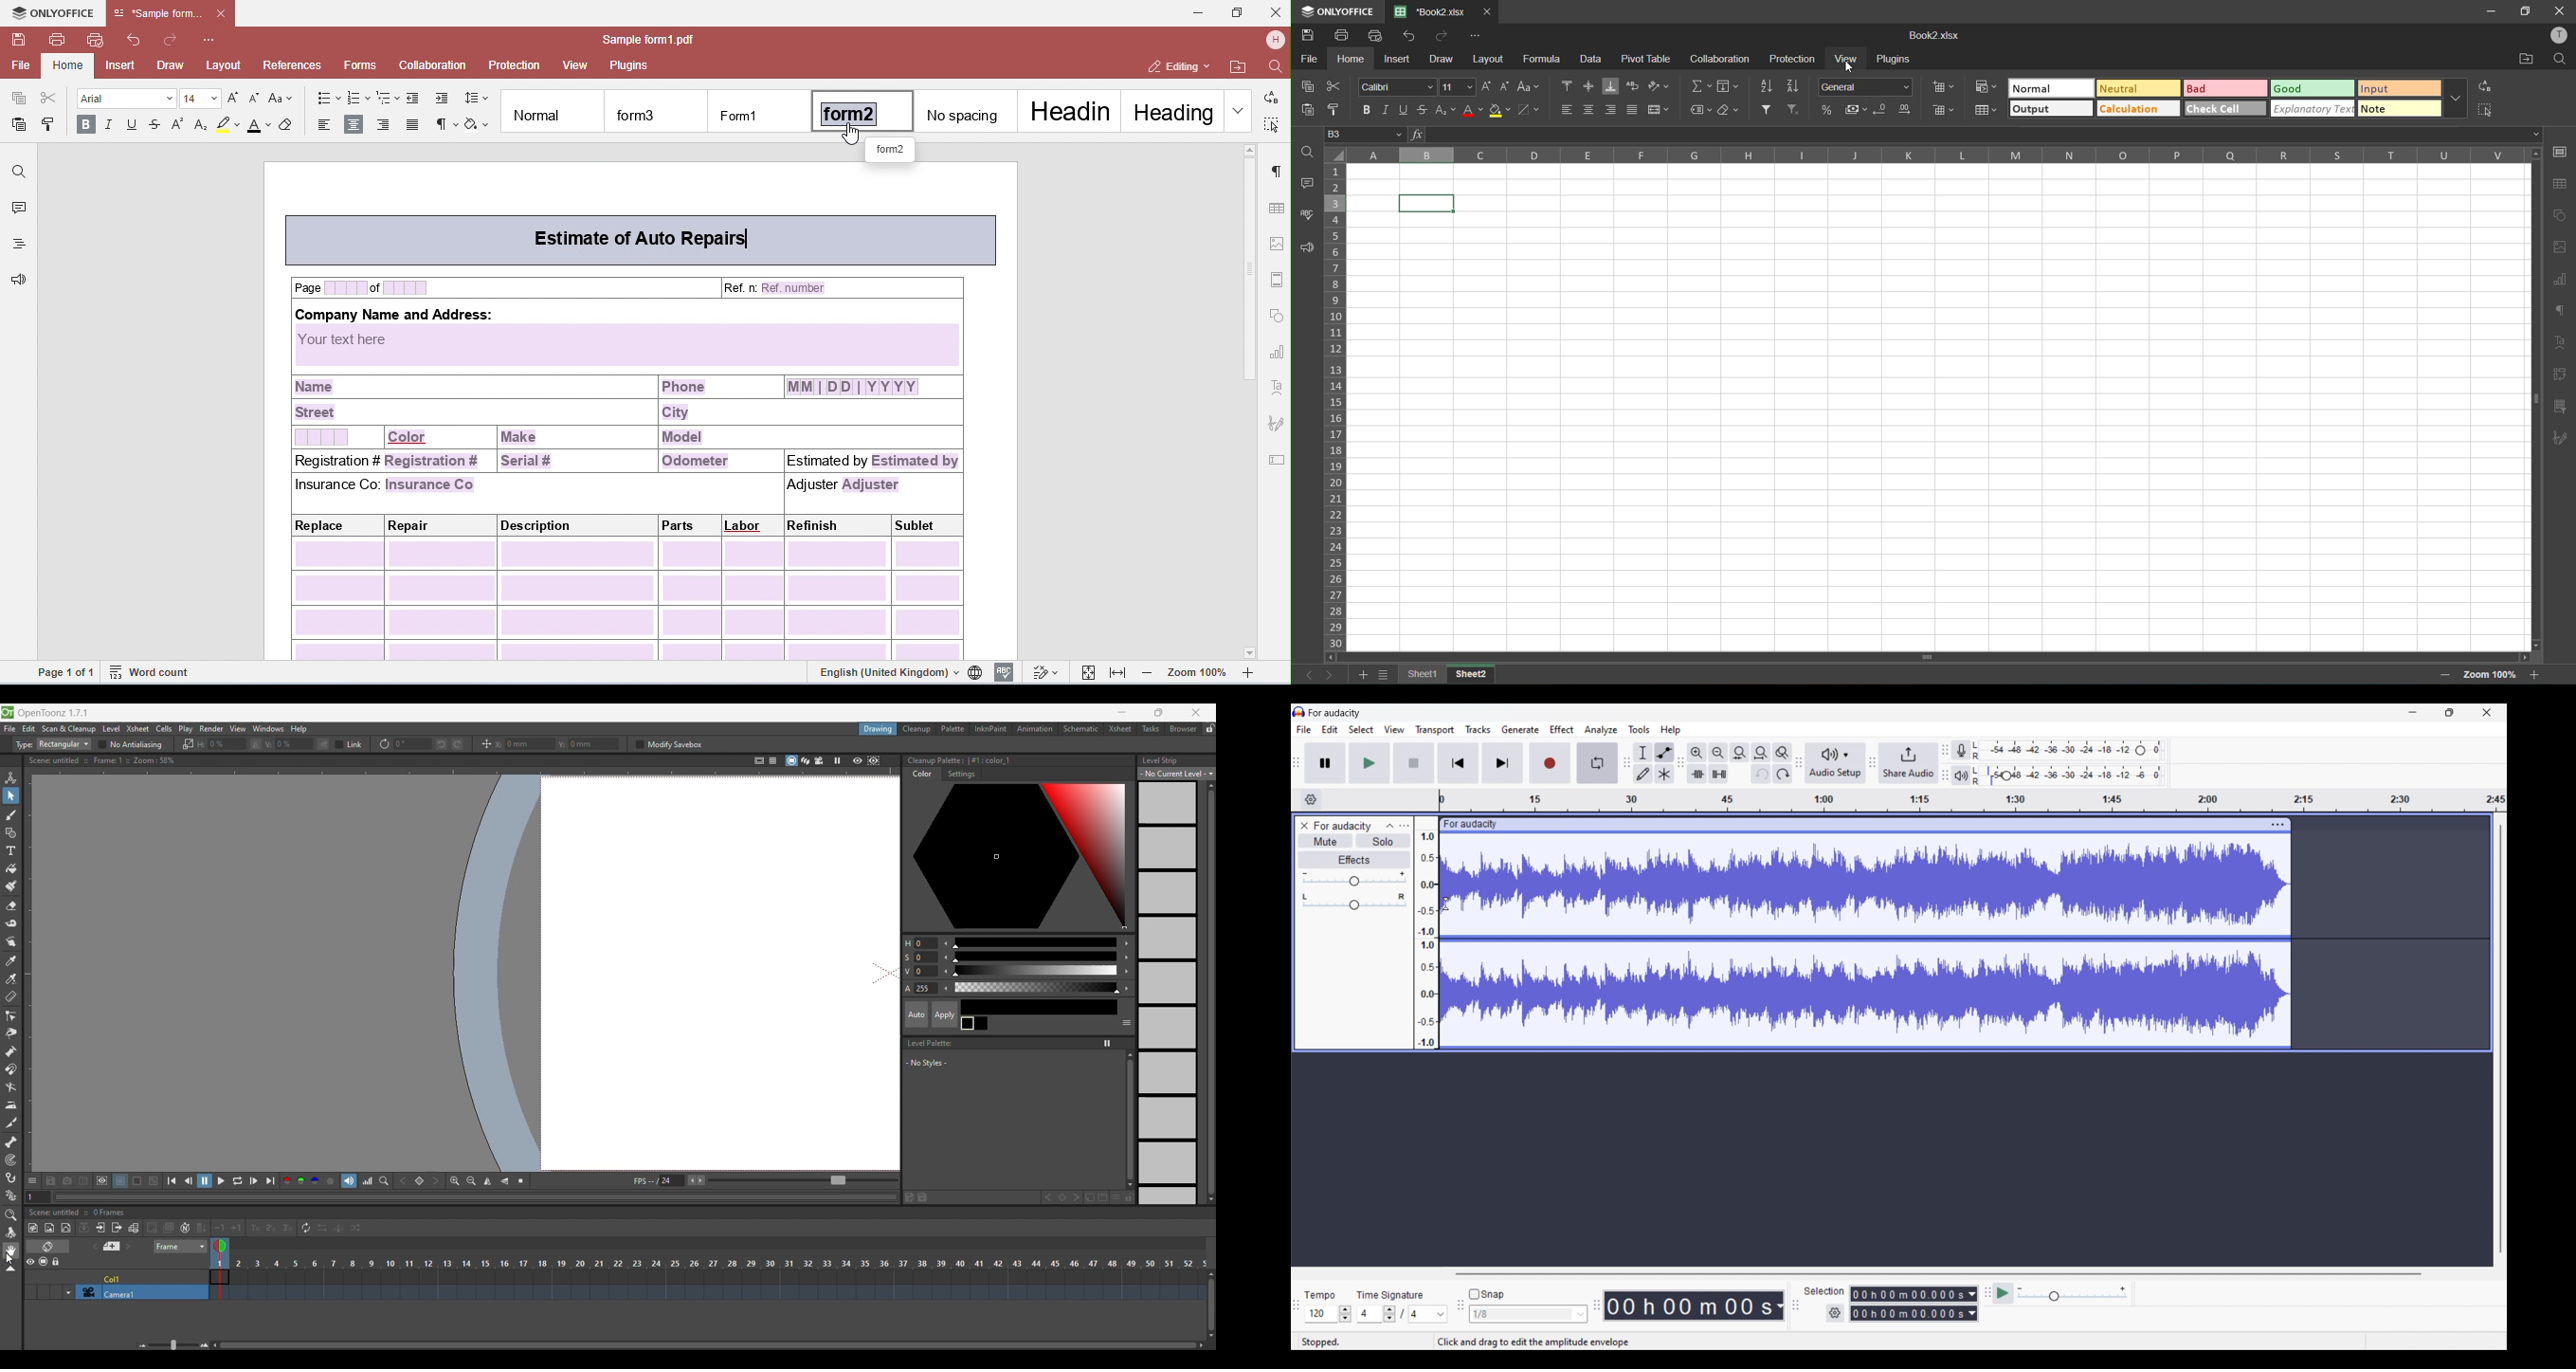 Image resolution: width=2576 pixels, height=1372 pixels. Describe the element at coordinates (1326, 842) in the screenshot. I see `Mute` at that location.